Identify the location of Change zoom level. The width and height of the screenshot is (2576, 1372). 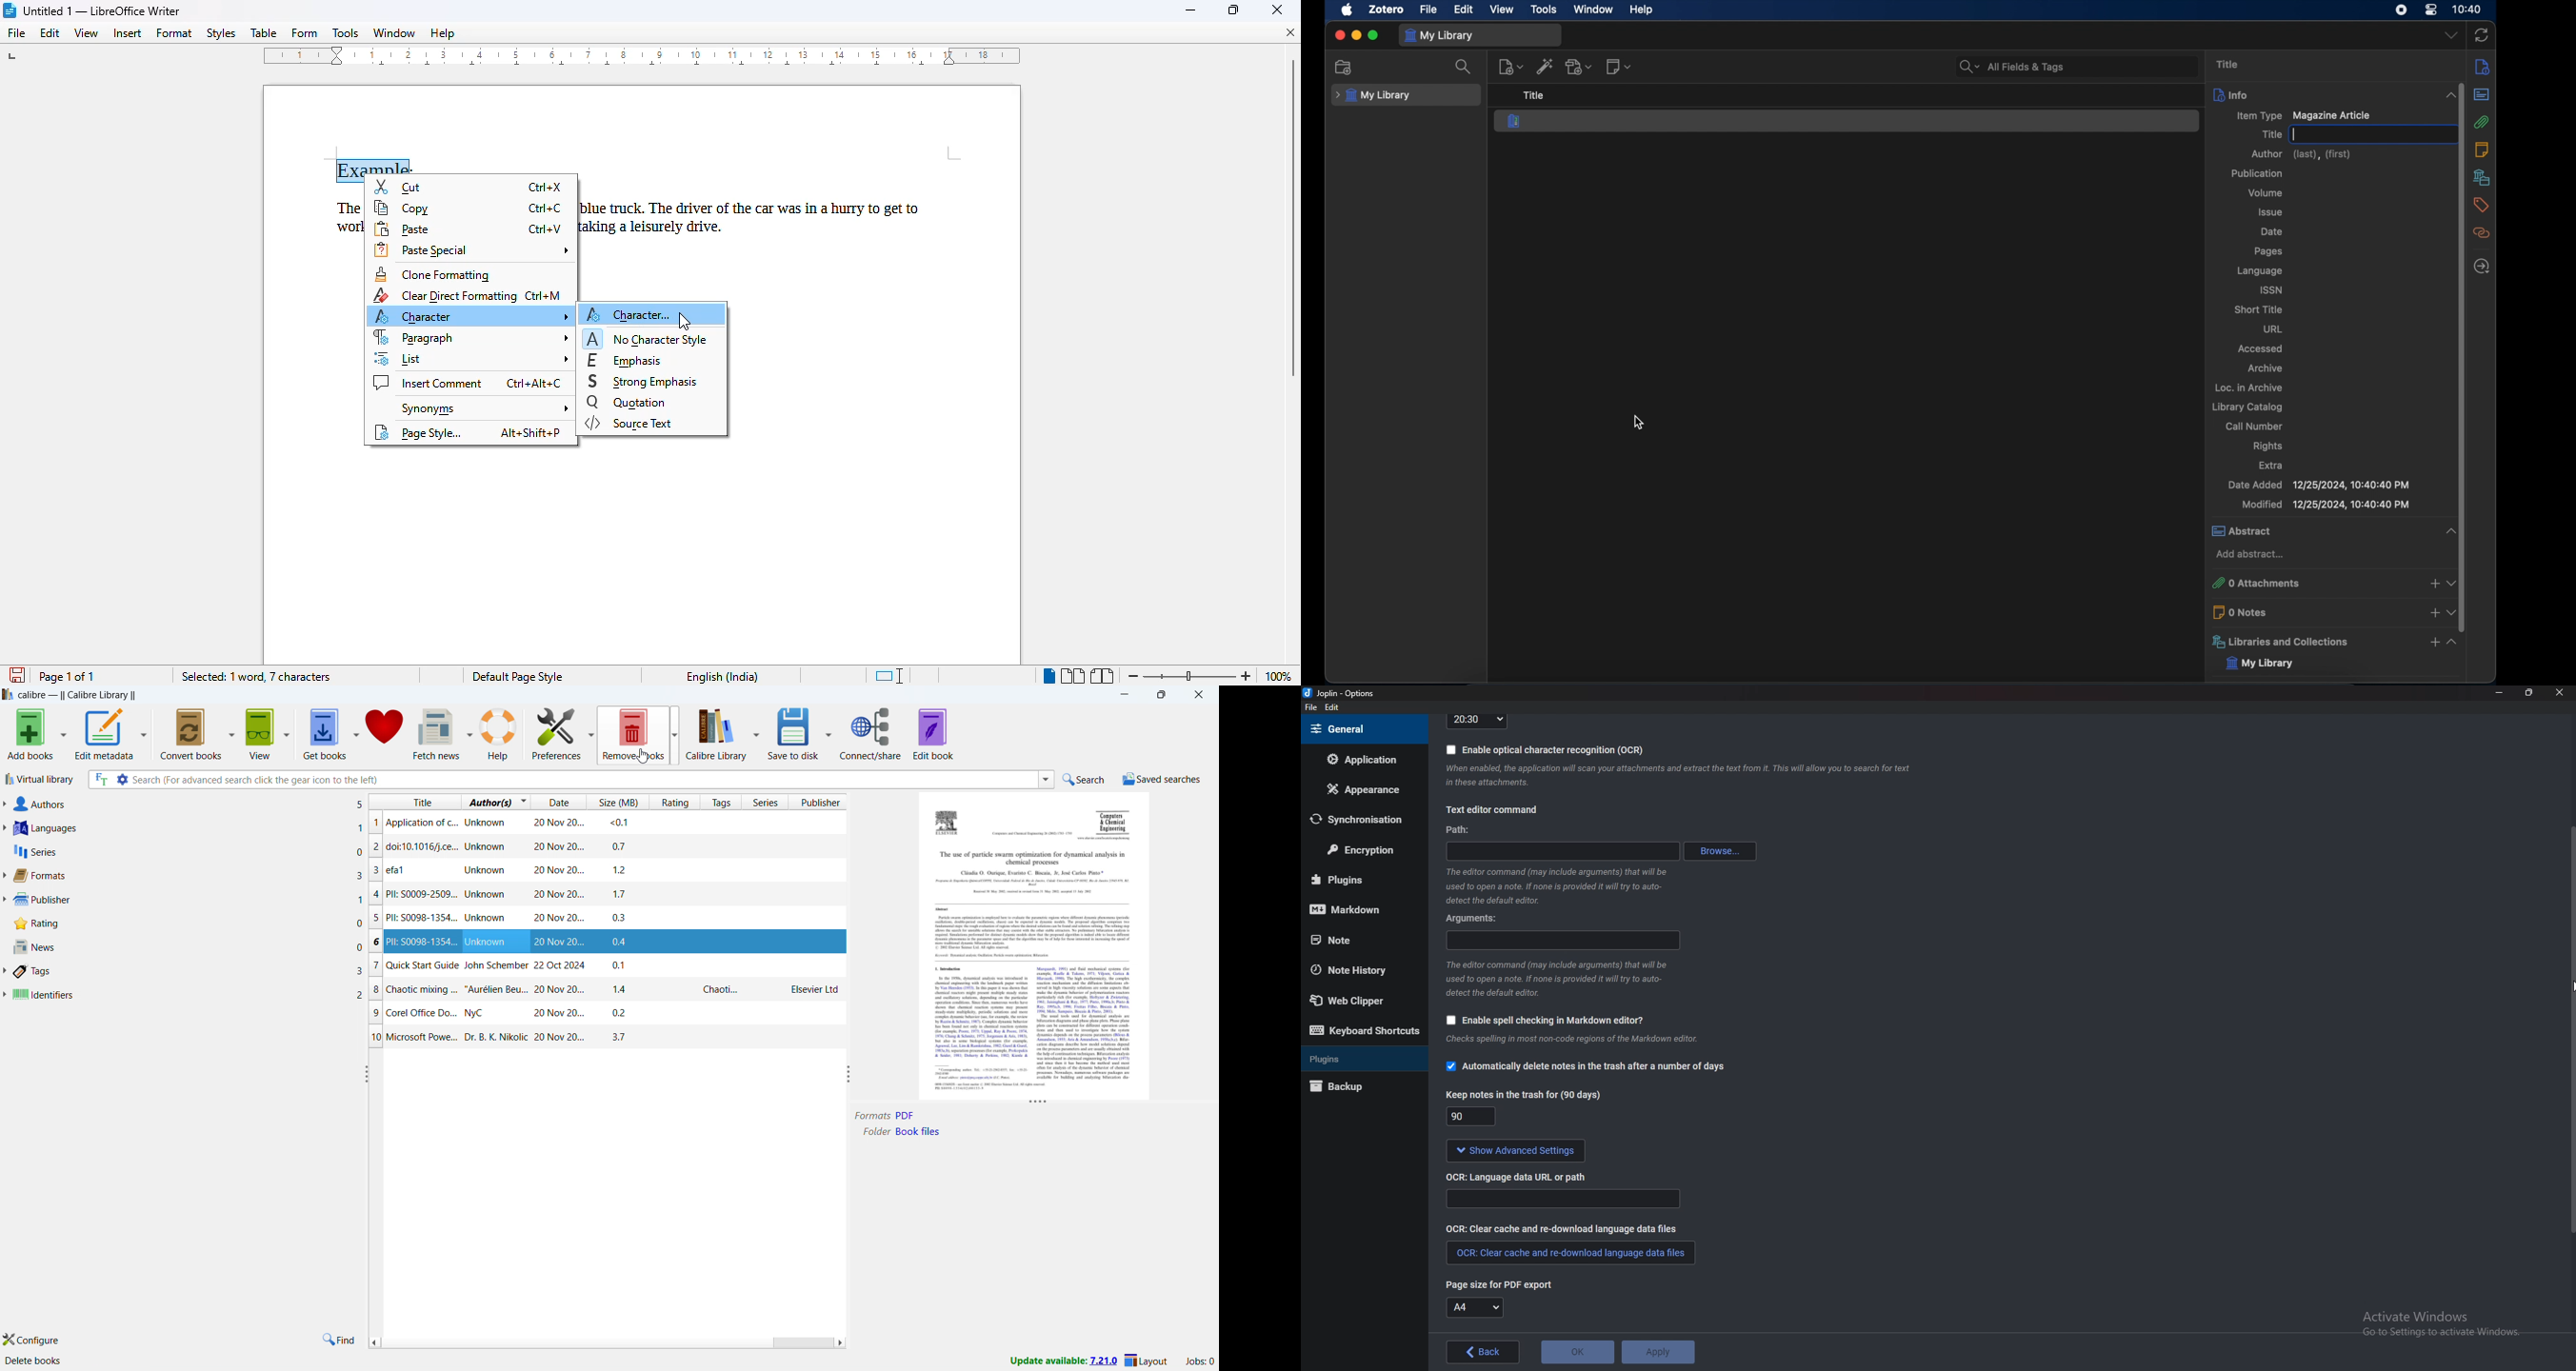
(1189, 675).